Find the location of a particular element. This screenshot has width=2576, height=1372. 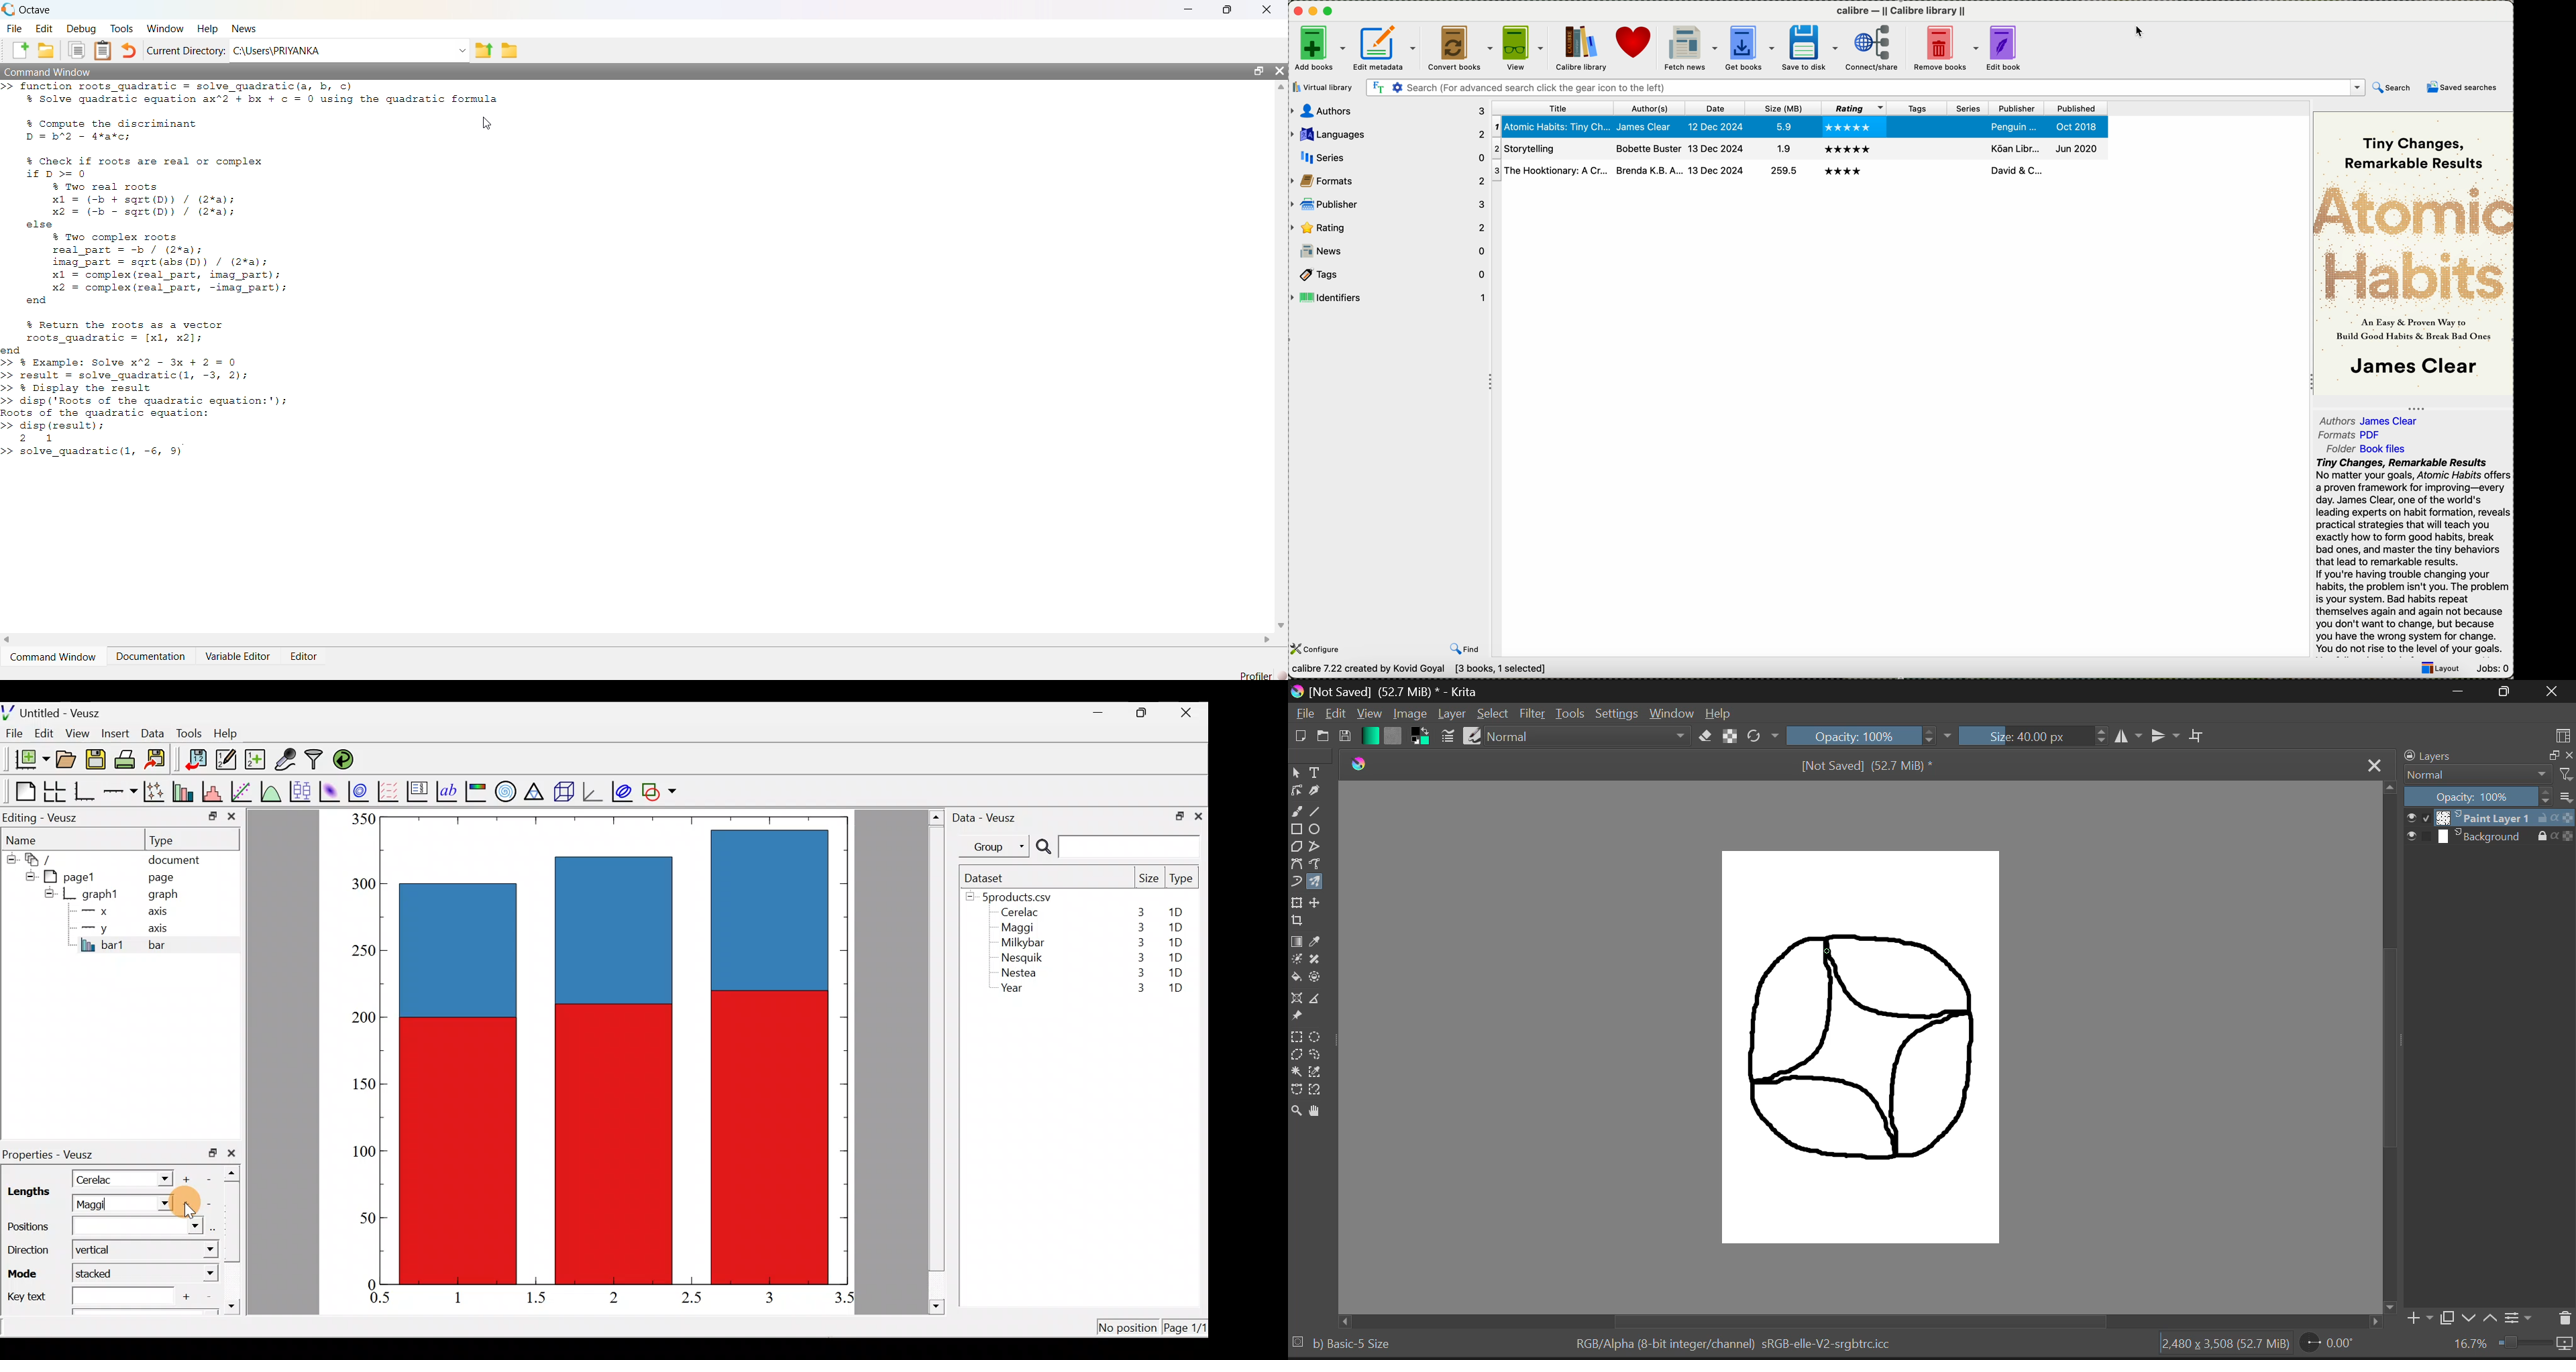

Pan is located at coordinates (1318, 1112).